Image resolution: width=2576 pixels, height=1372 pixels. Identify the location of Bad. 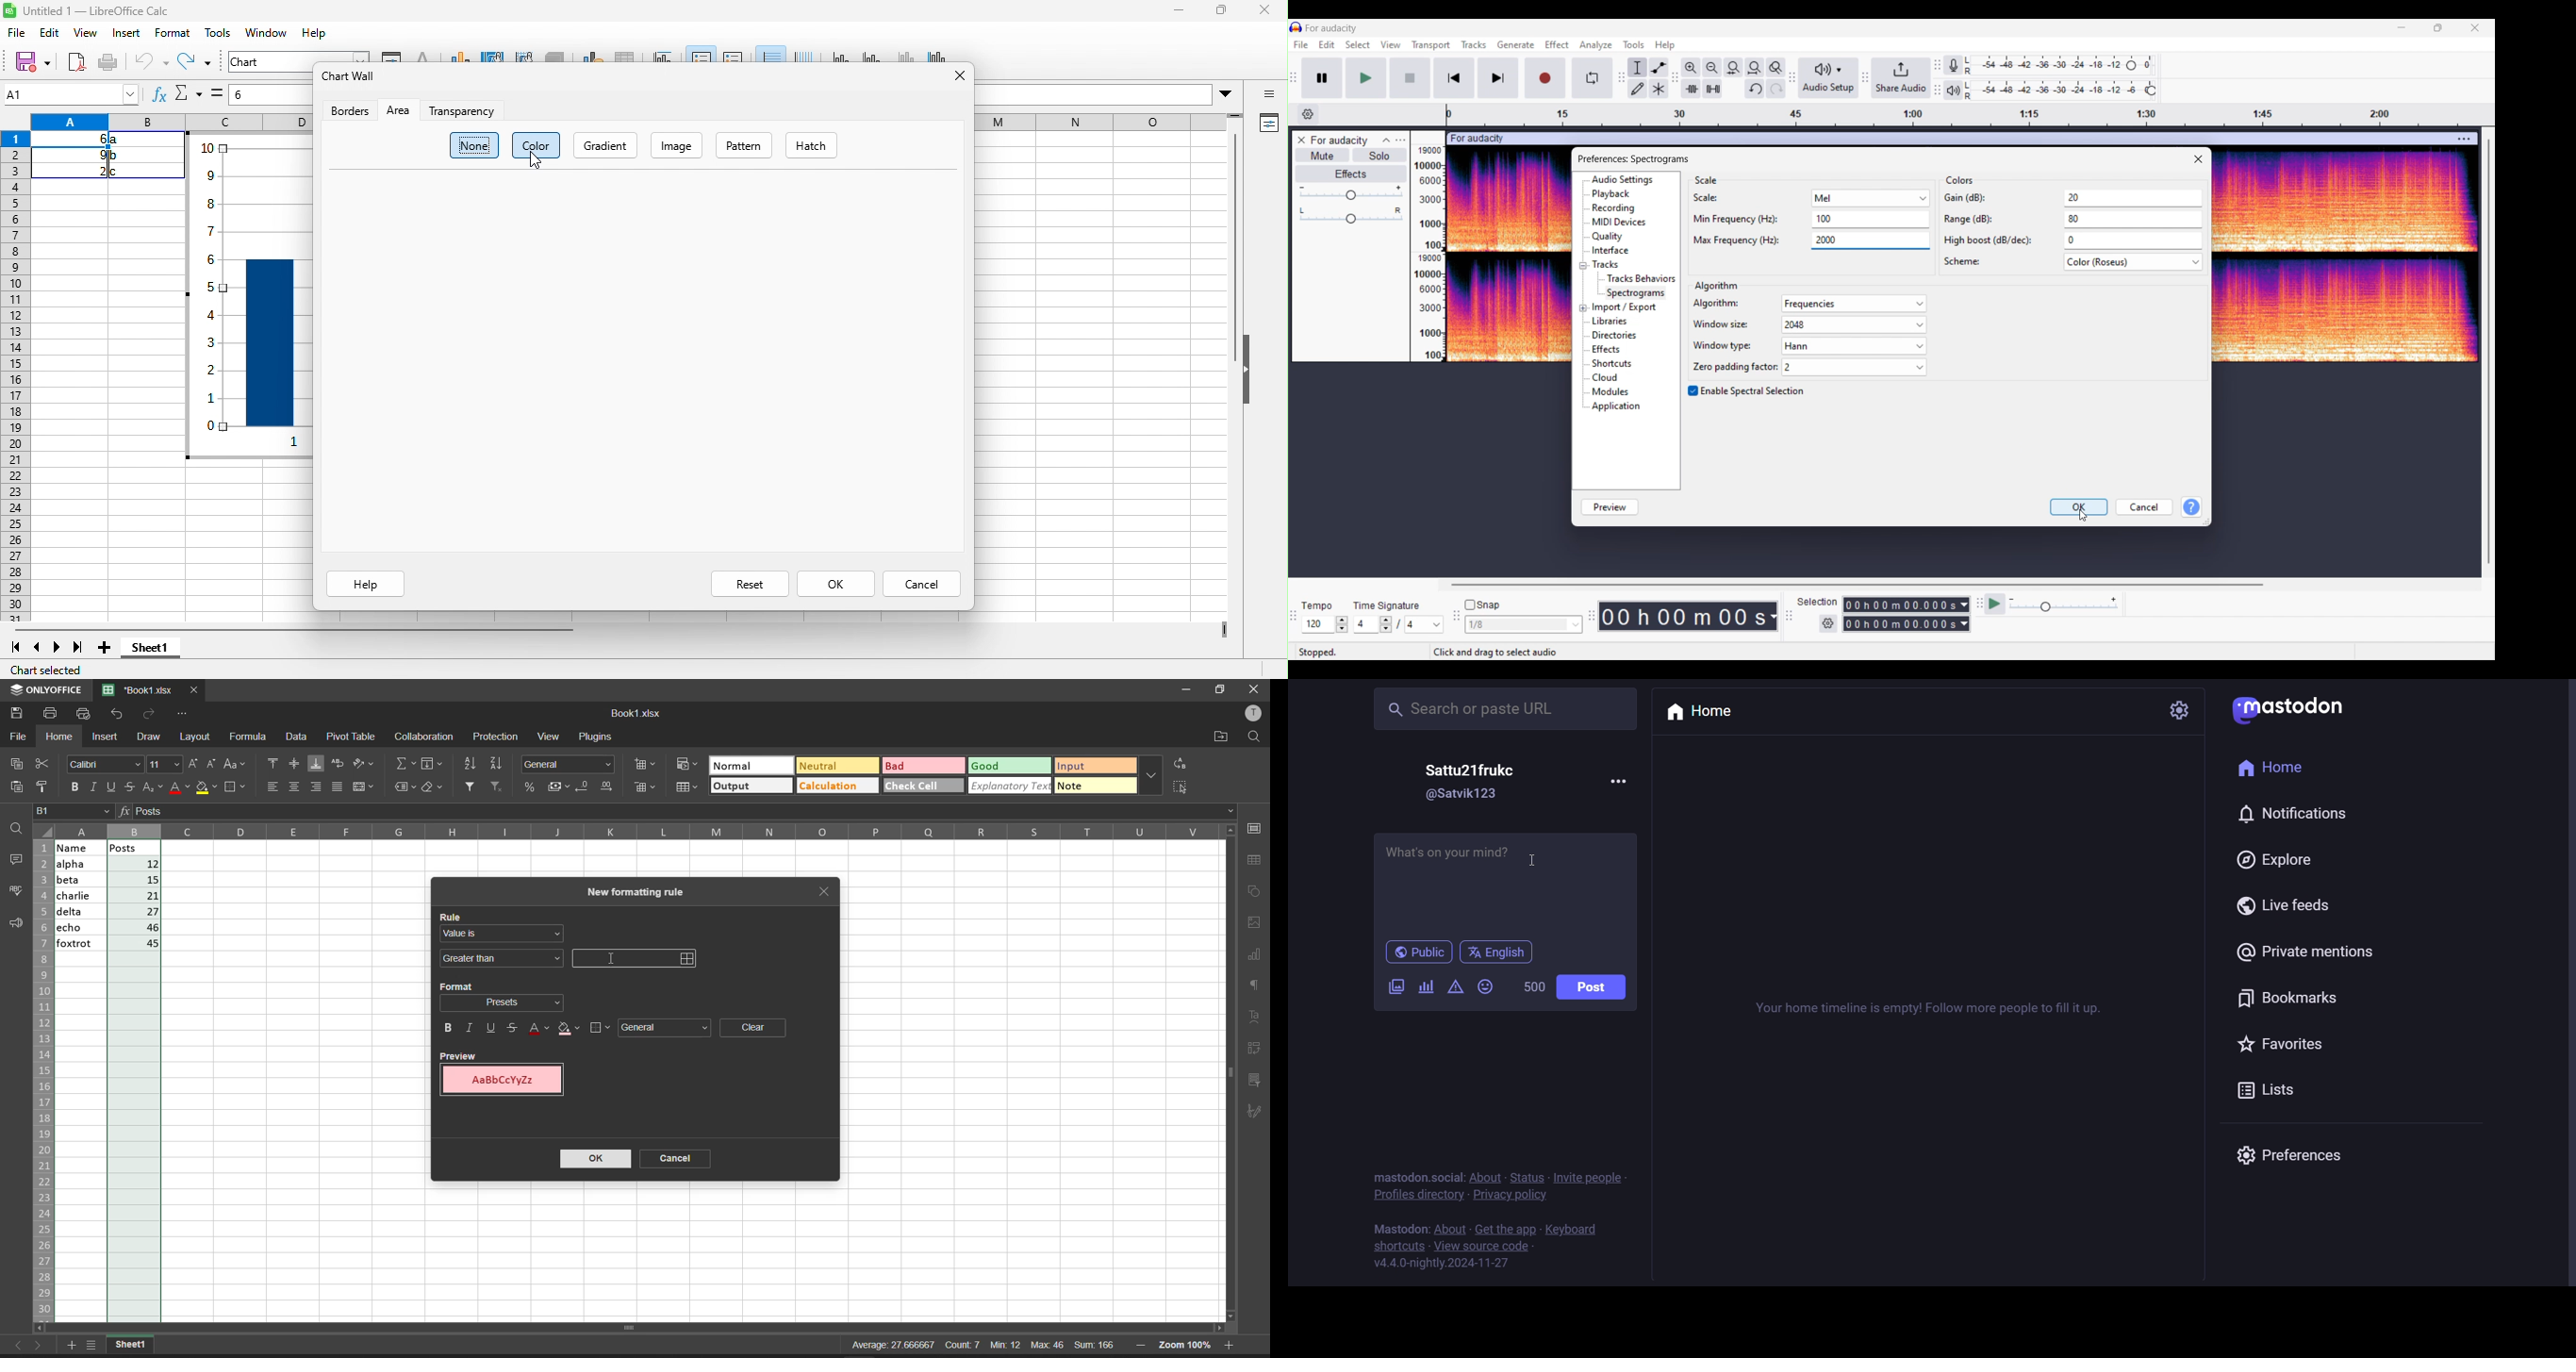
(898, 766).